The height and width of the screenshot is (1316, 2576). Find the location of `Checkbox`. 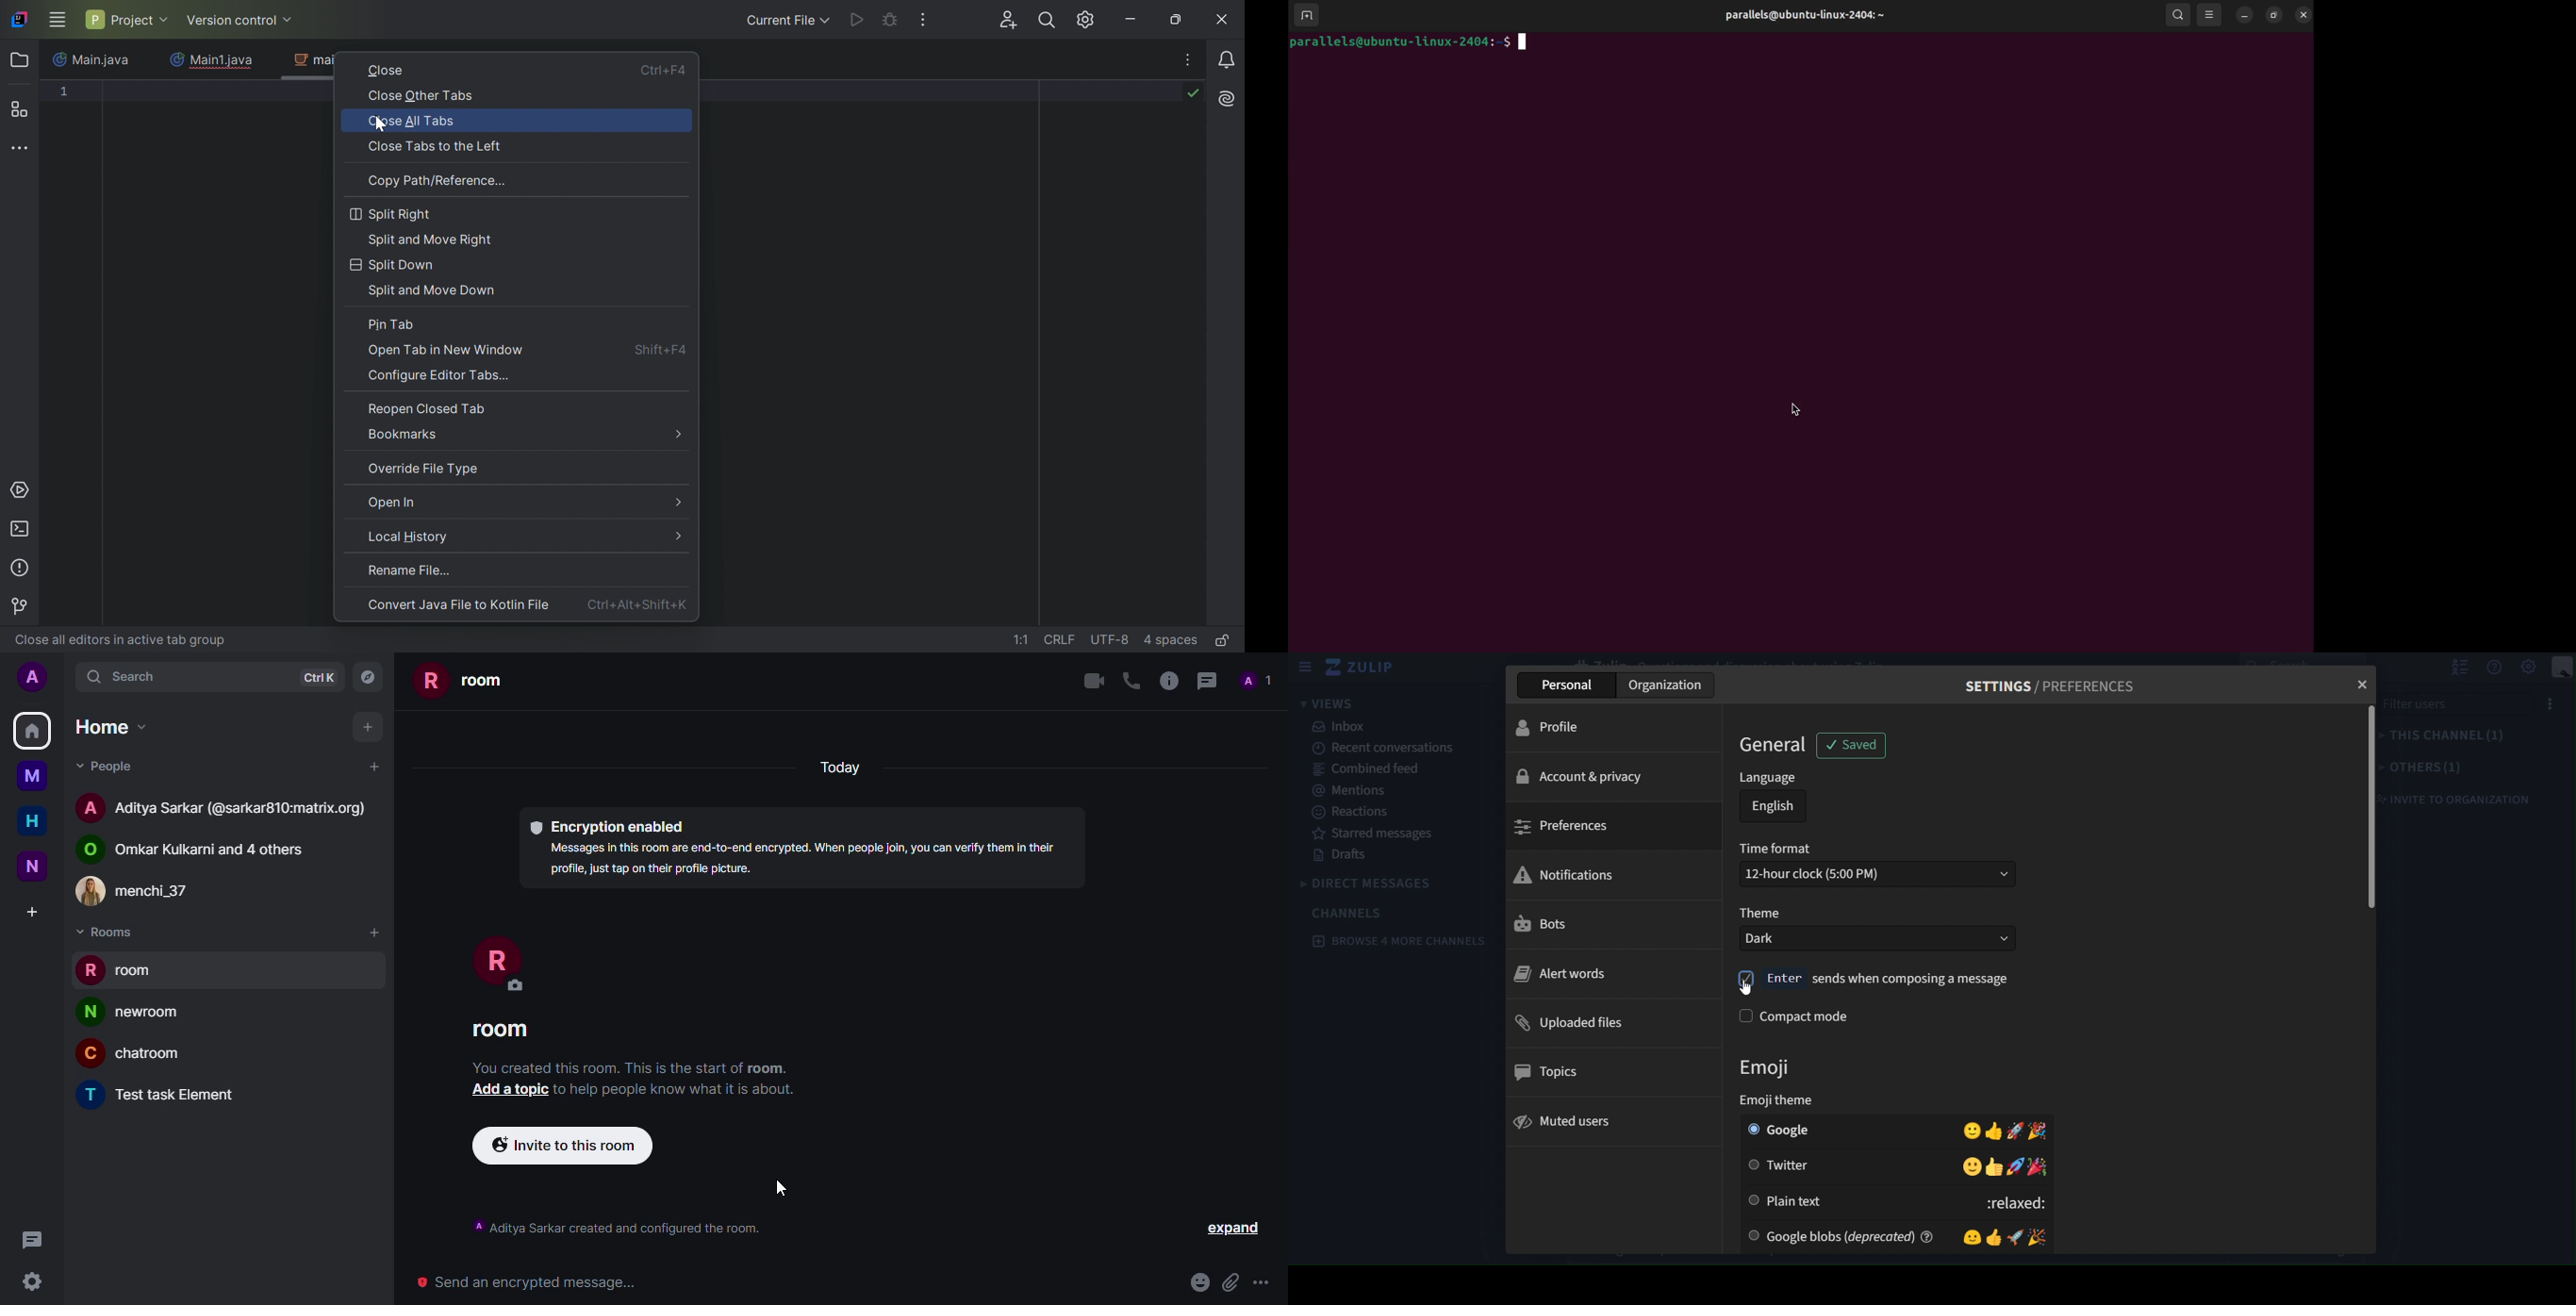

Checkbox is located at coordinates (1751, 1129).